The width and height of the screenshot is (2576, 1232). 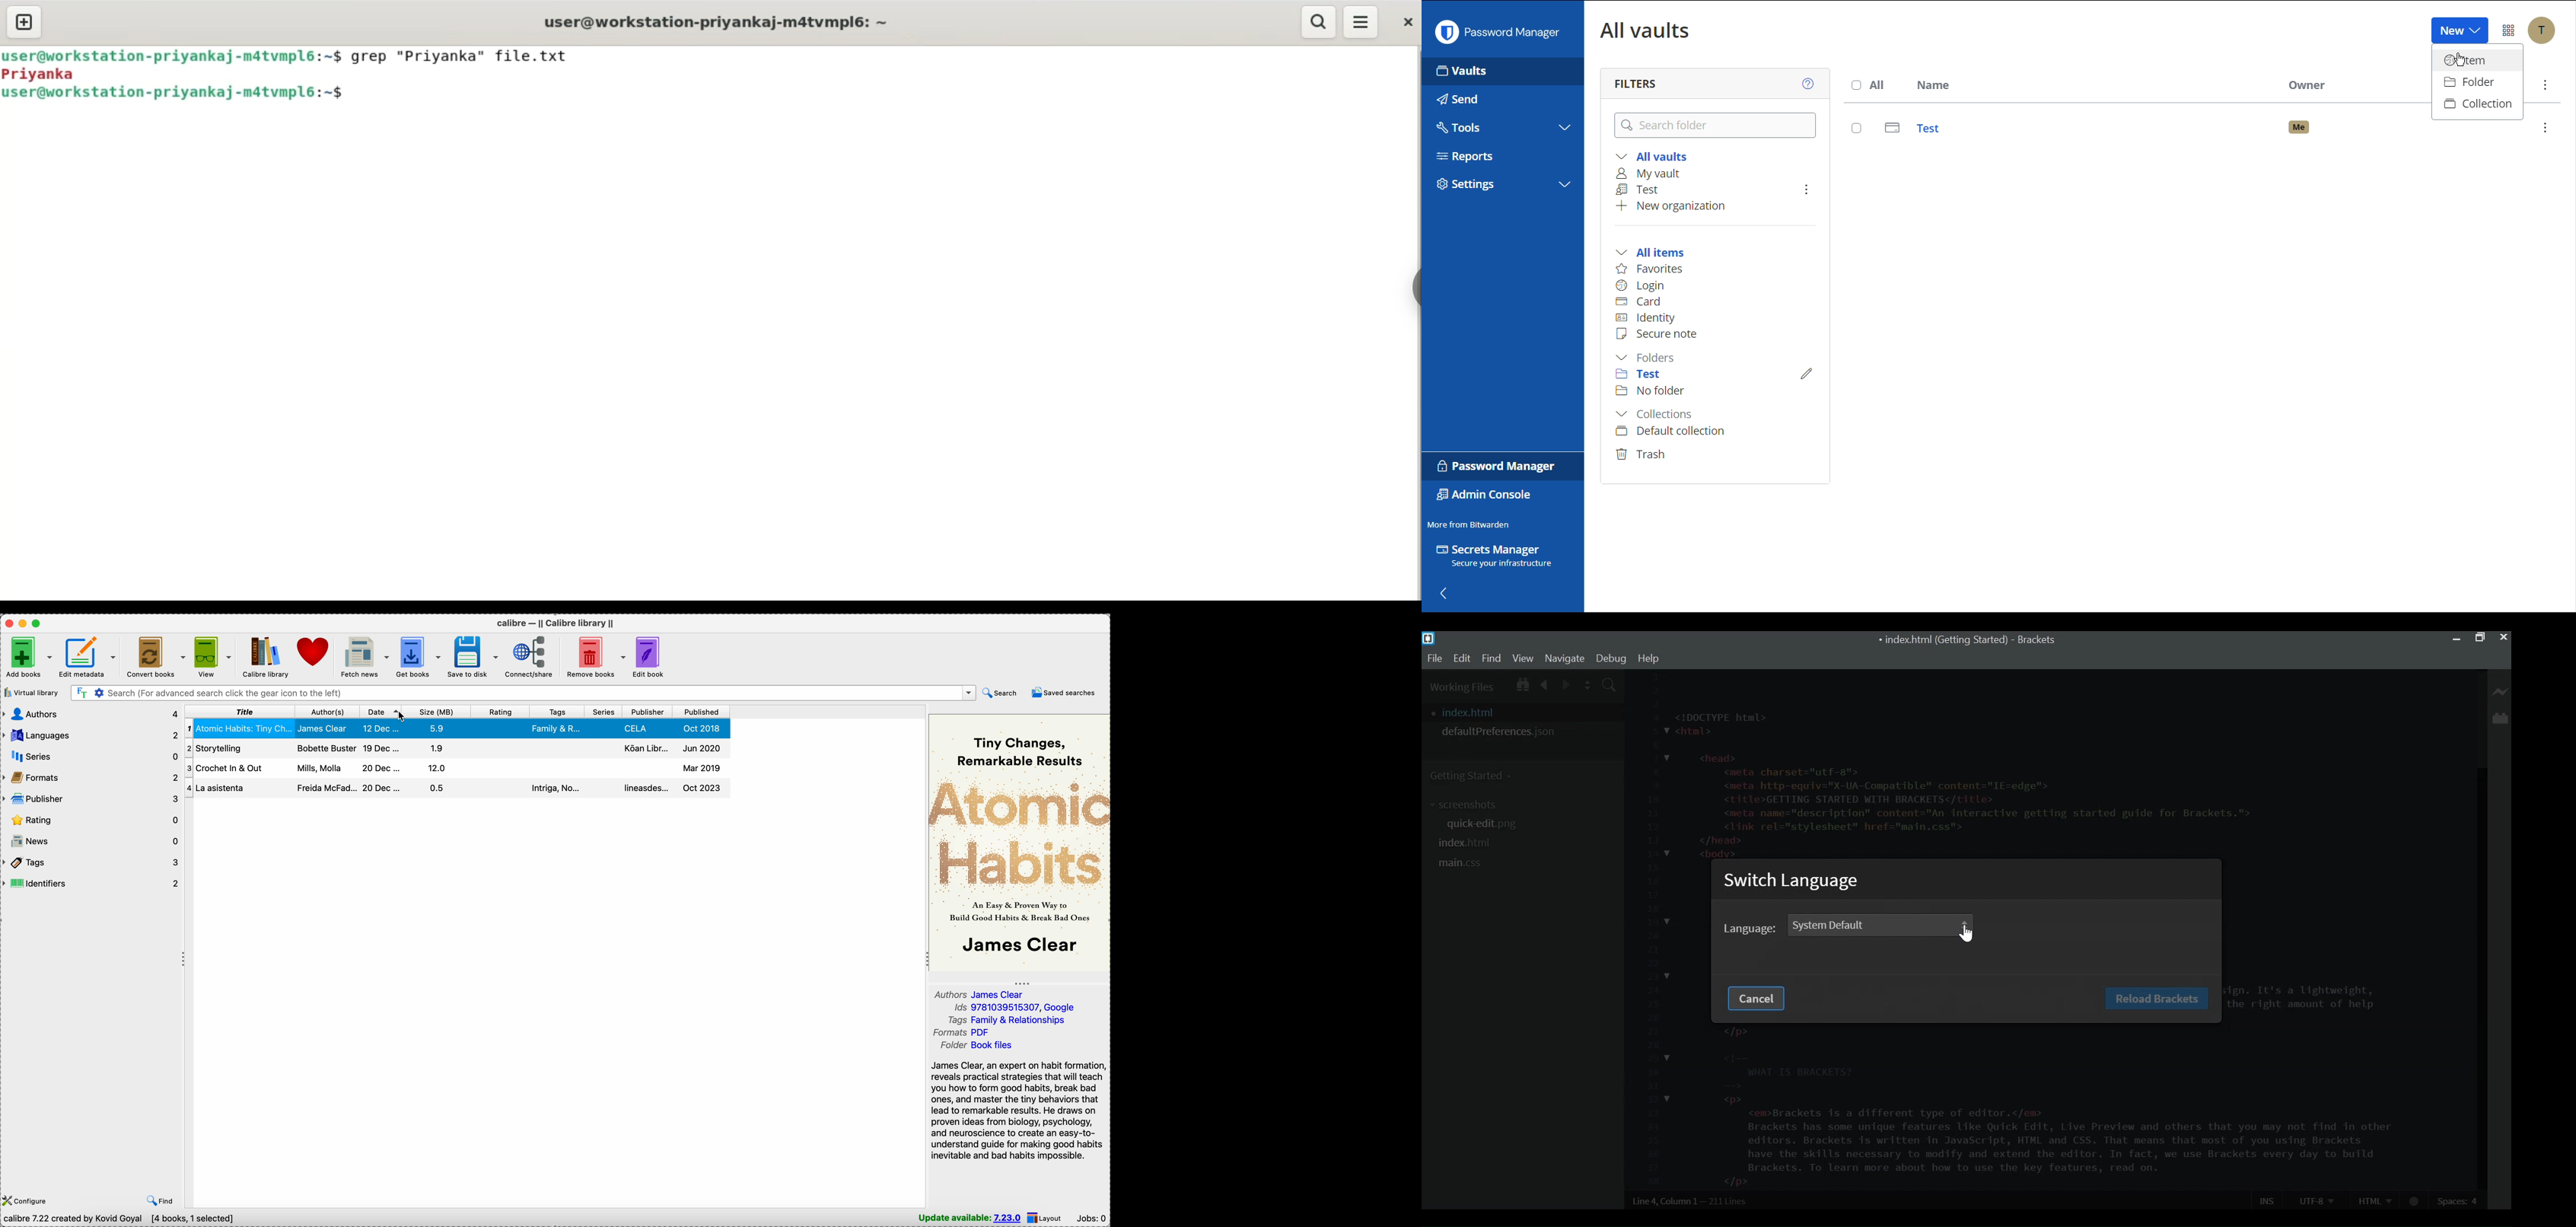 I want to click on view, so click(x=214, y=657).